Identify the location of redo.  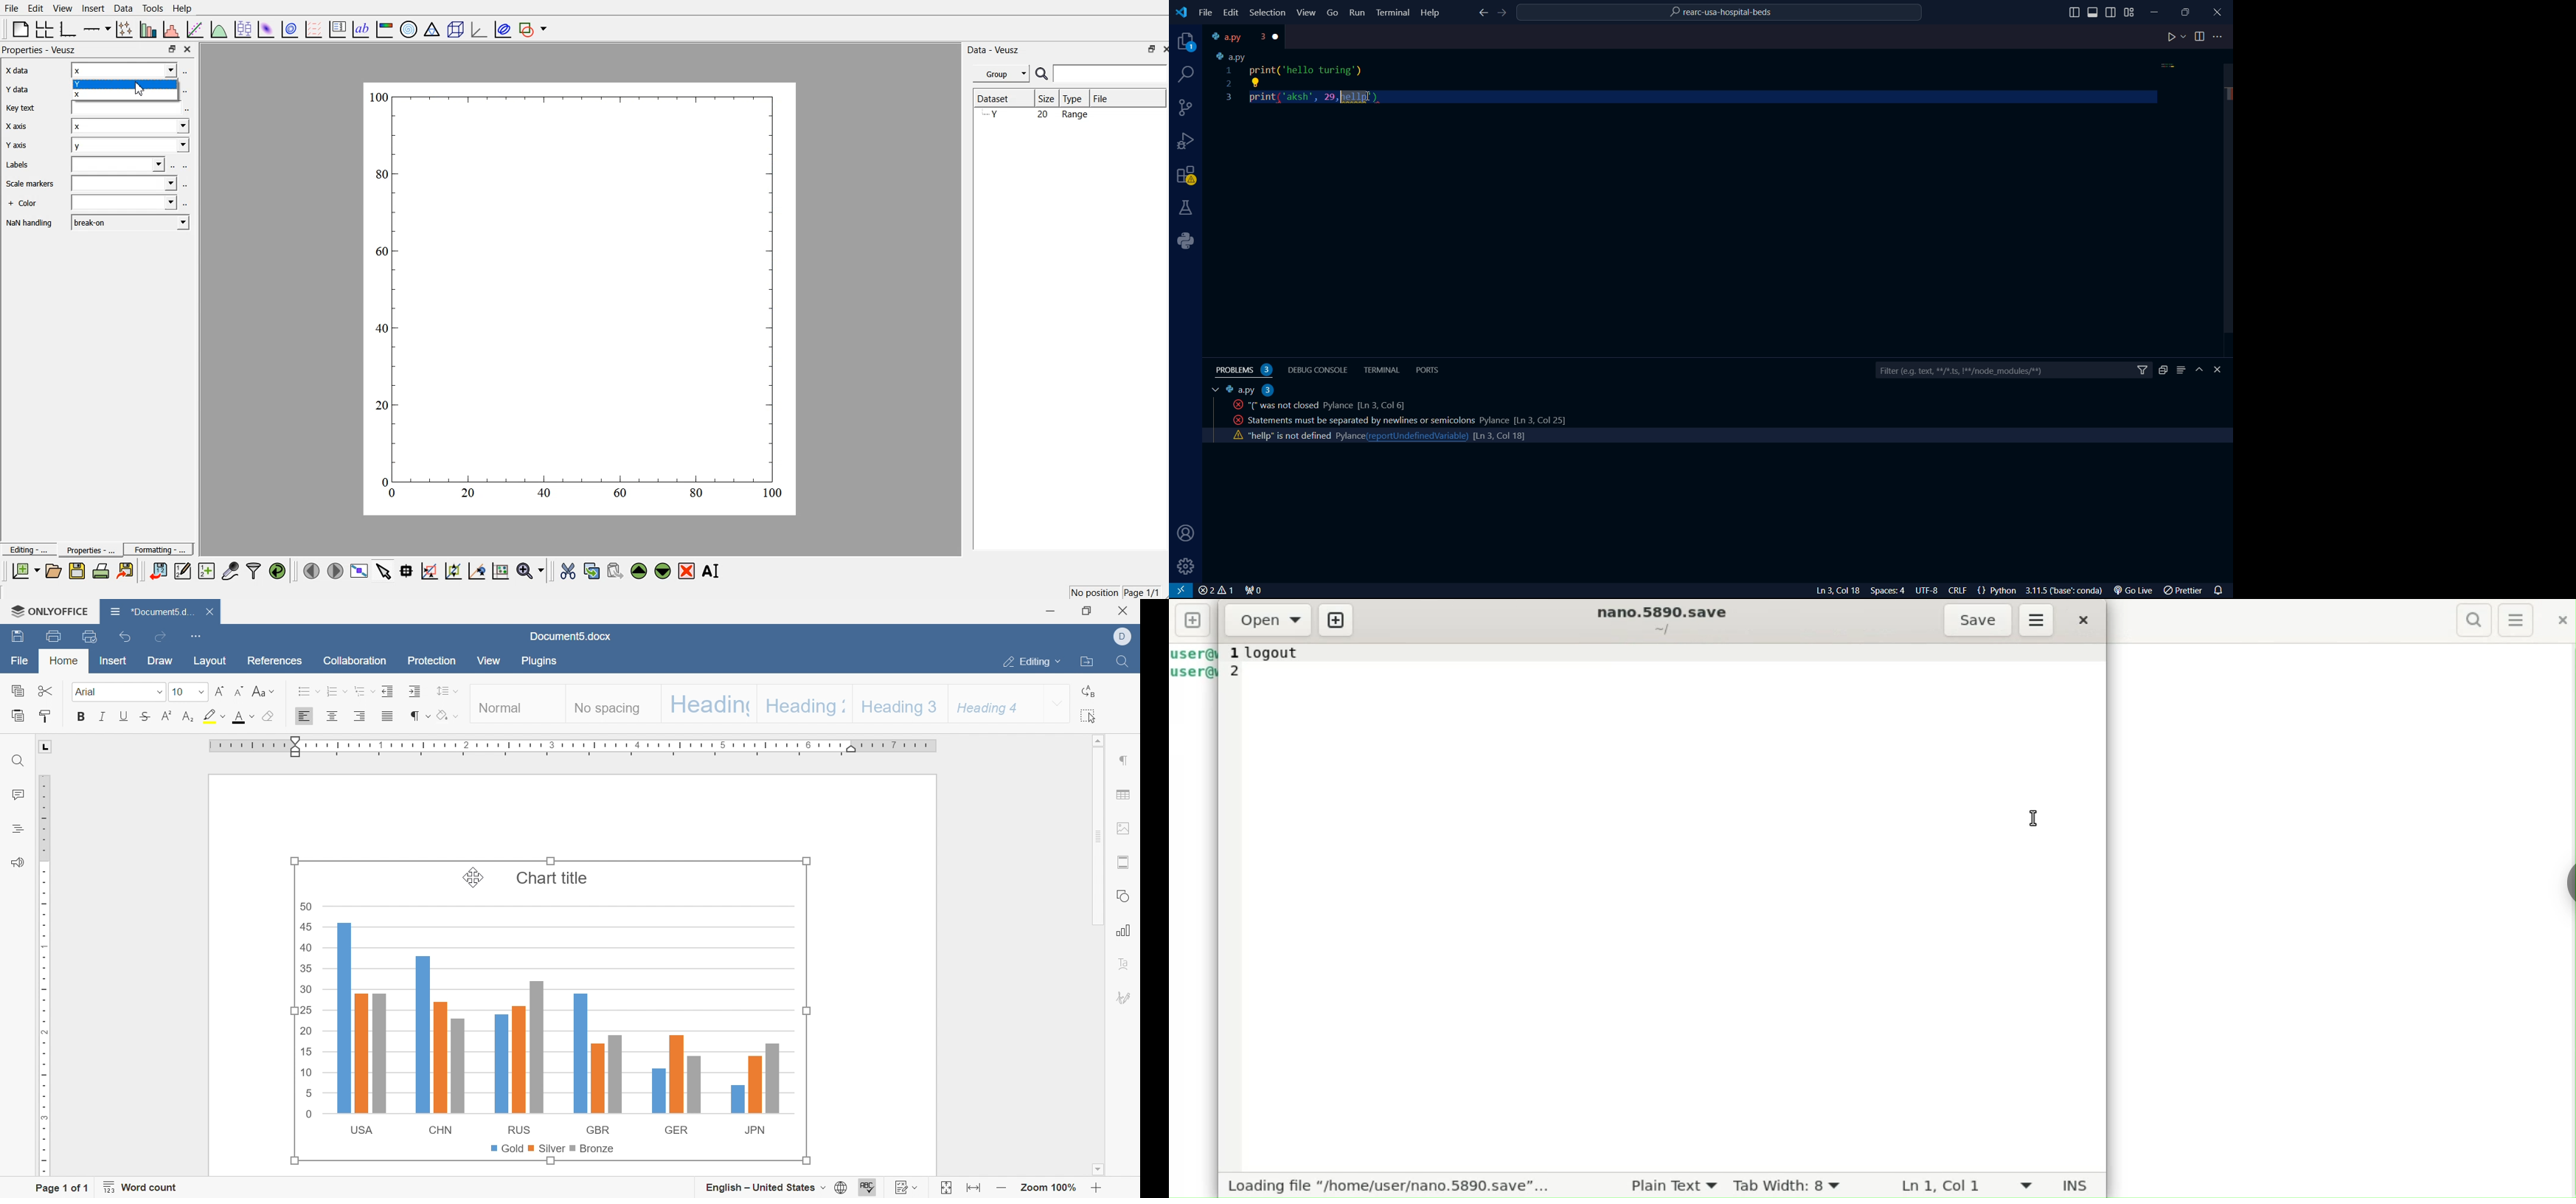
(160, 636).